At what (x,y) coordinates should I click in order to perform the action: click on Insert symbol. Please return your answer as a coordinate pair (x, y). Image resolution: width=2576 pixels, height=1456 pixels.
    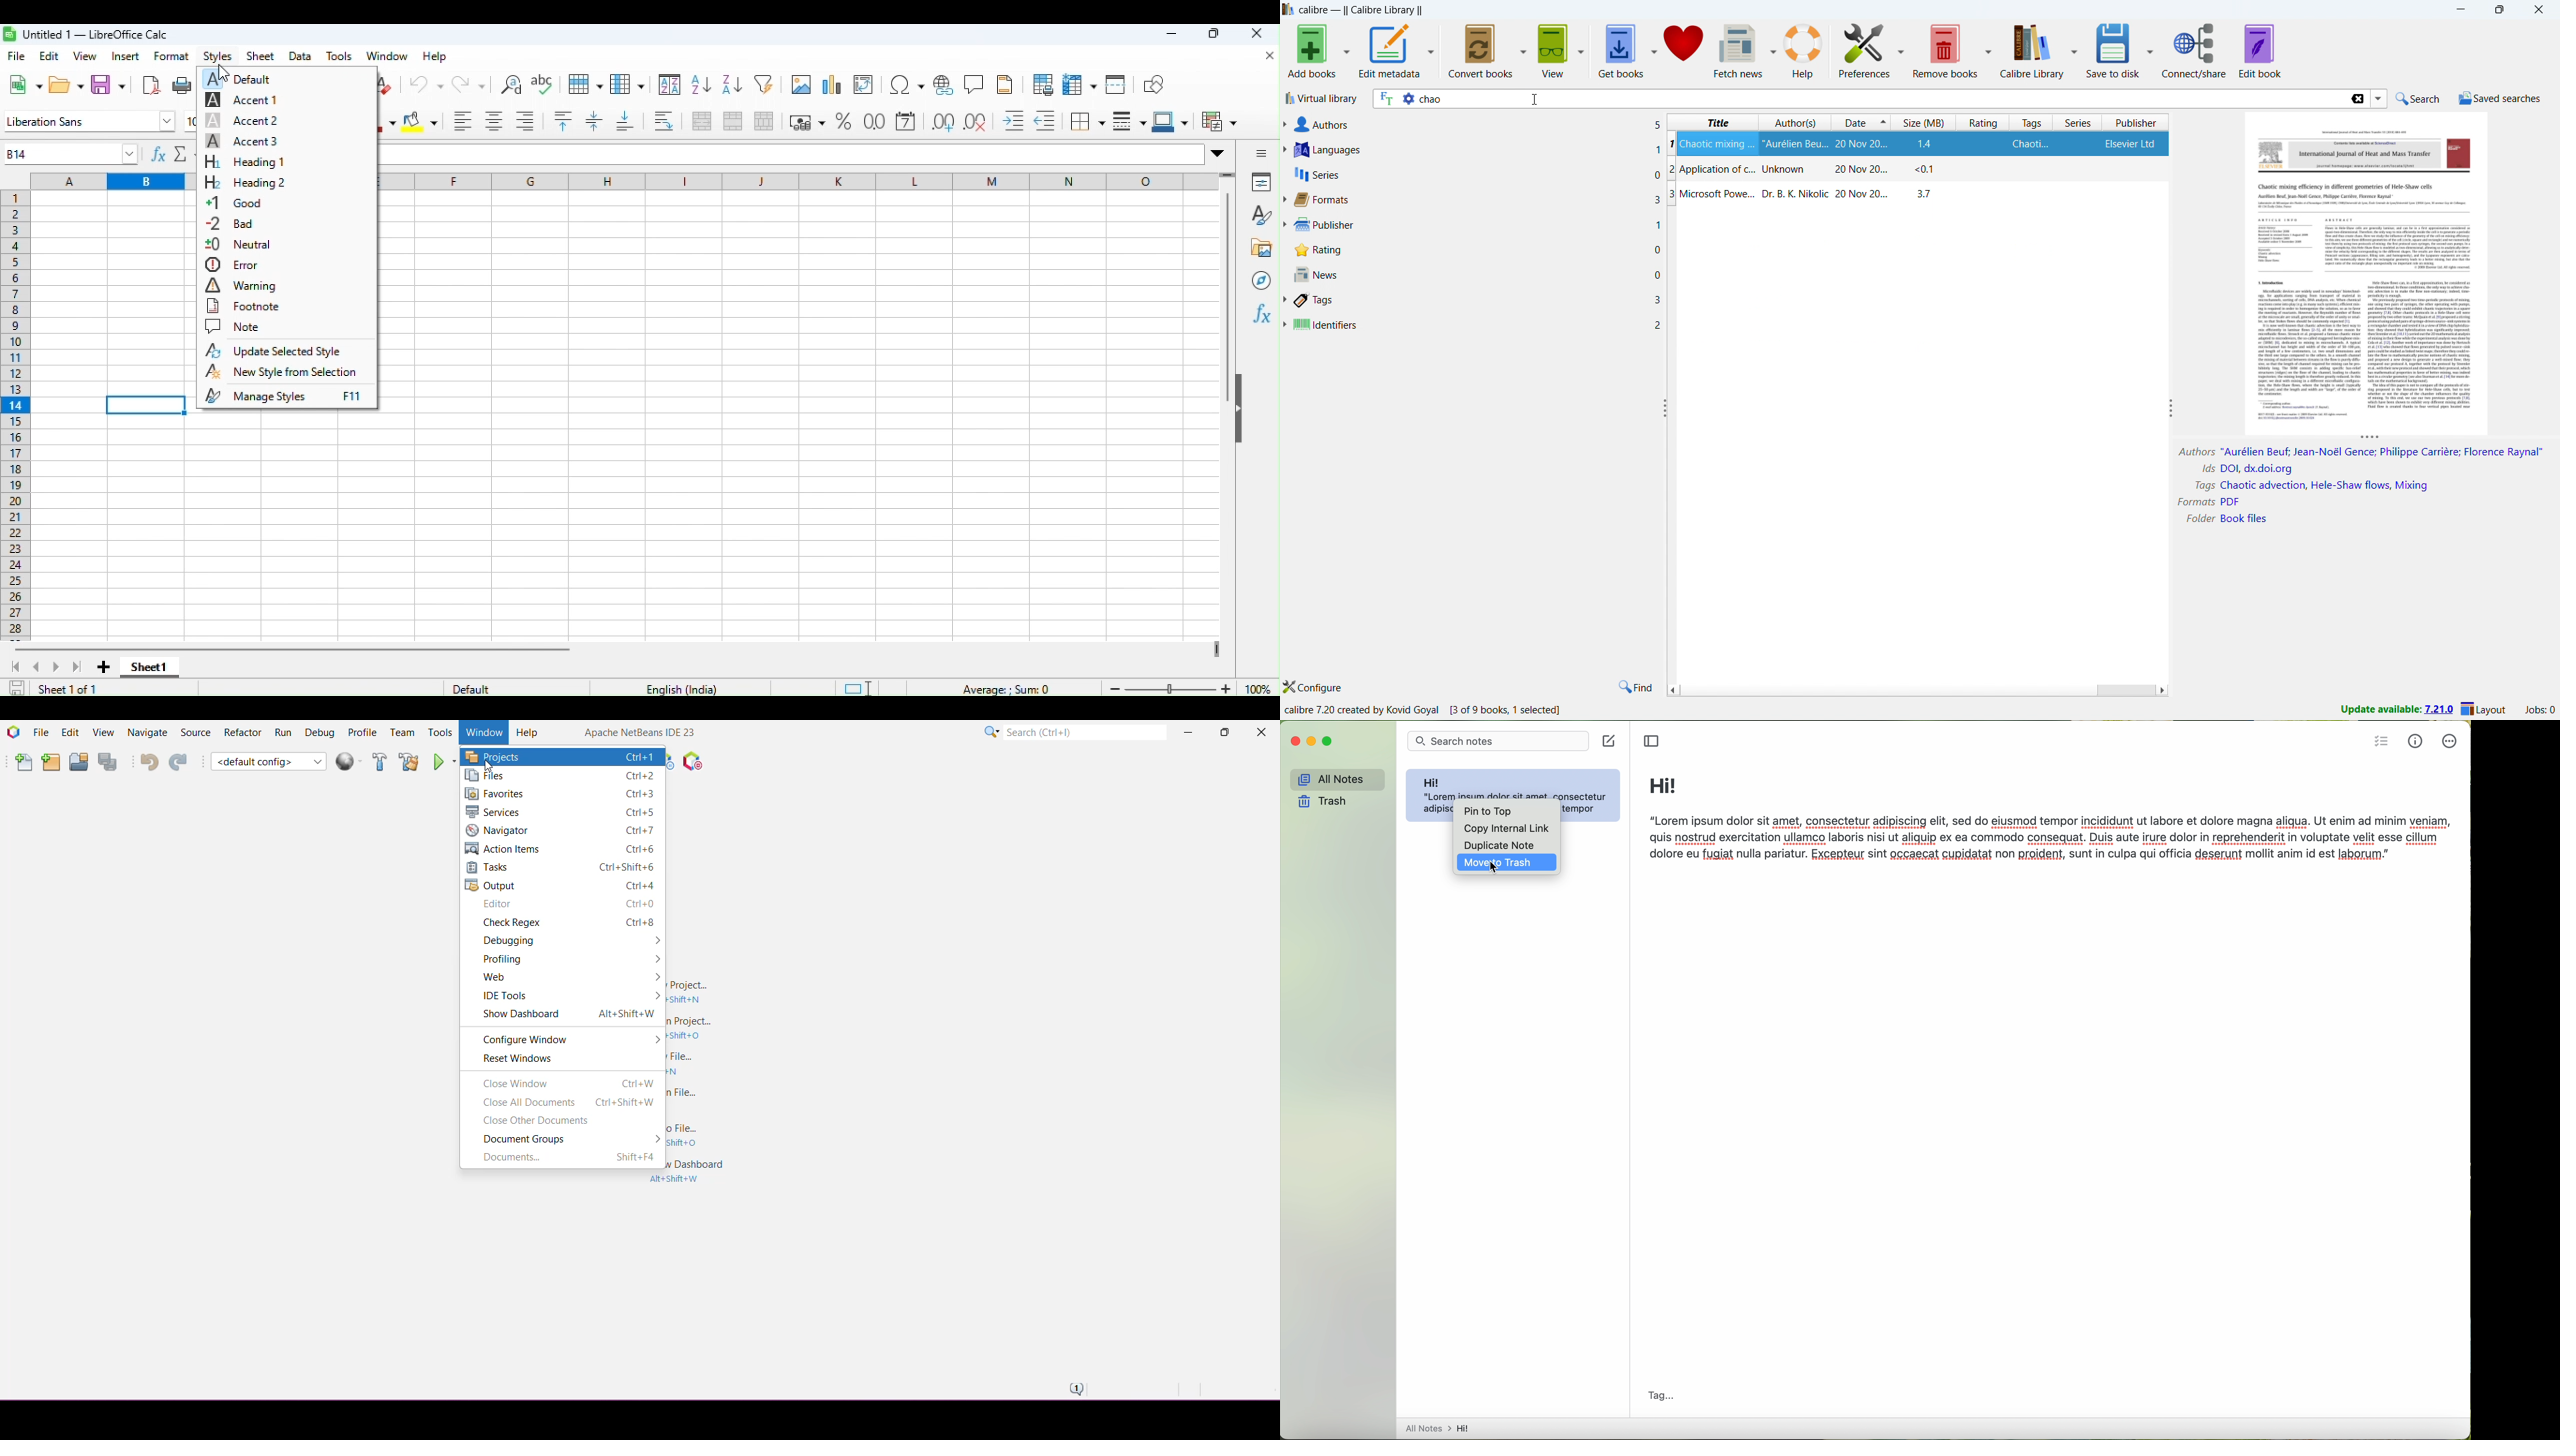
    Looking at the image, I should click on (905, 85).